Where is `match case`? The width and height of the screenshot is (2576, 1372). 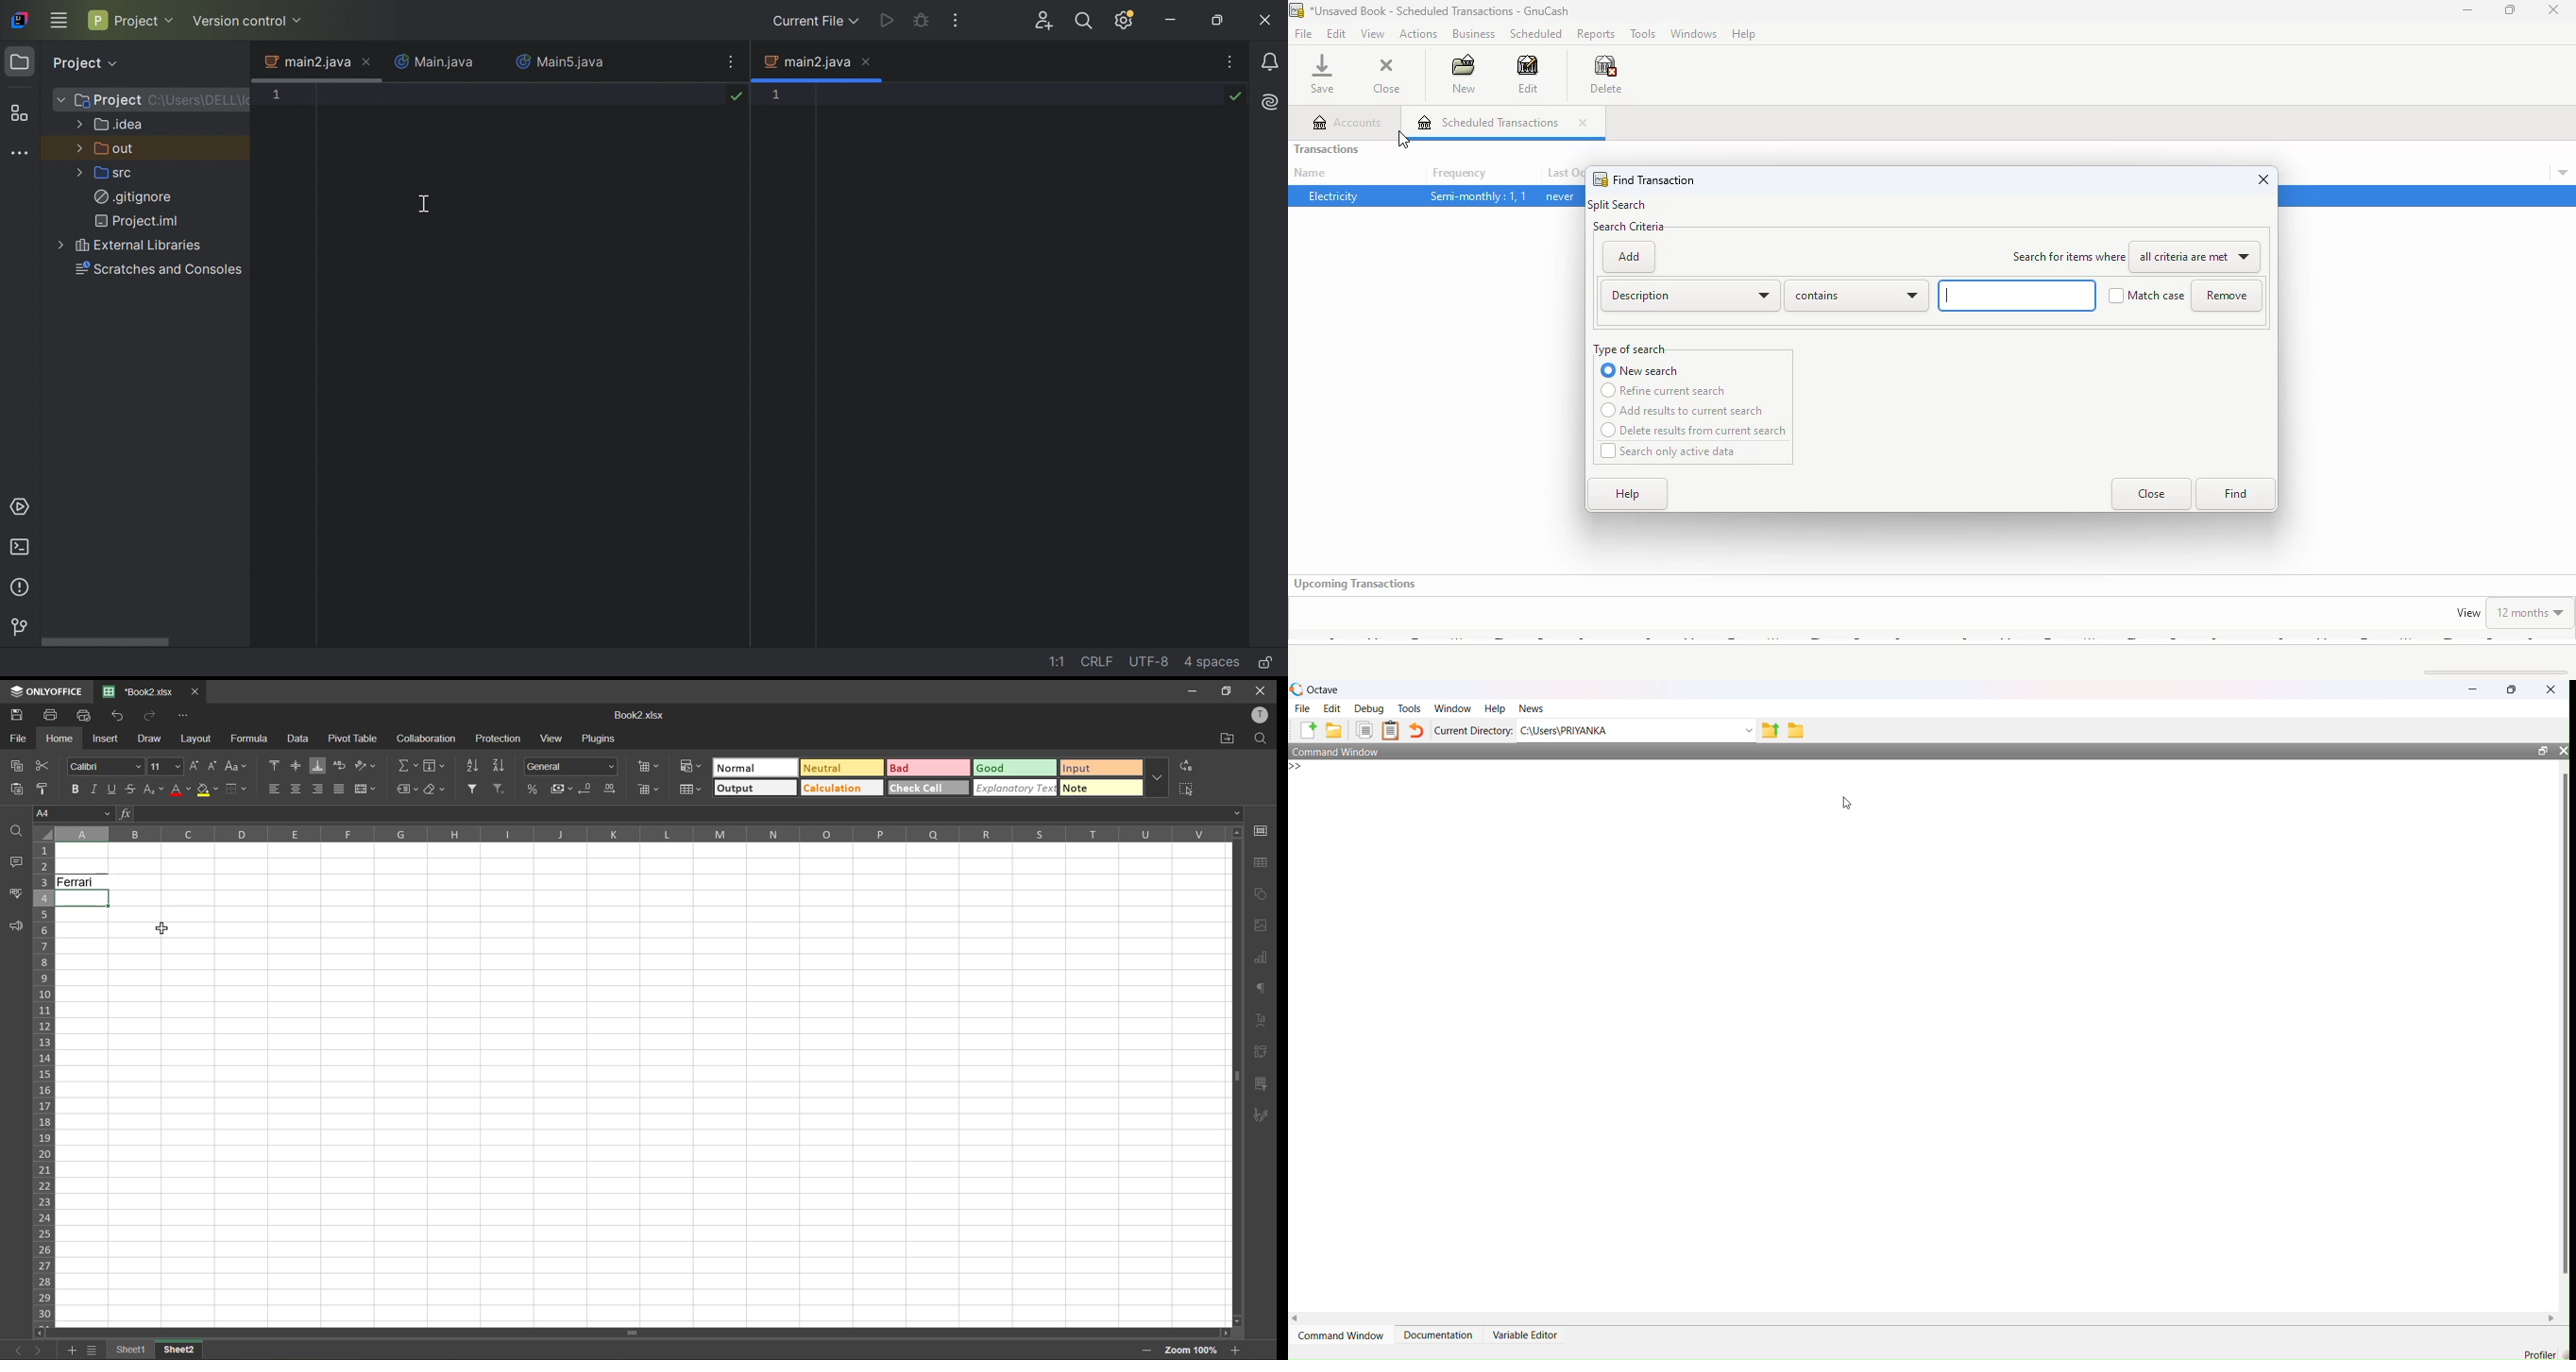 match case is located at coordinates (2146, 296).